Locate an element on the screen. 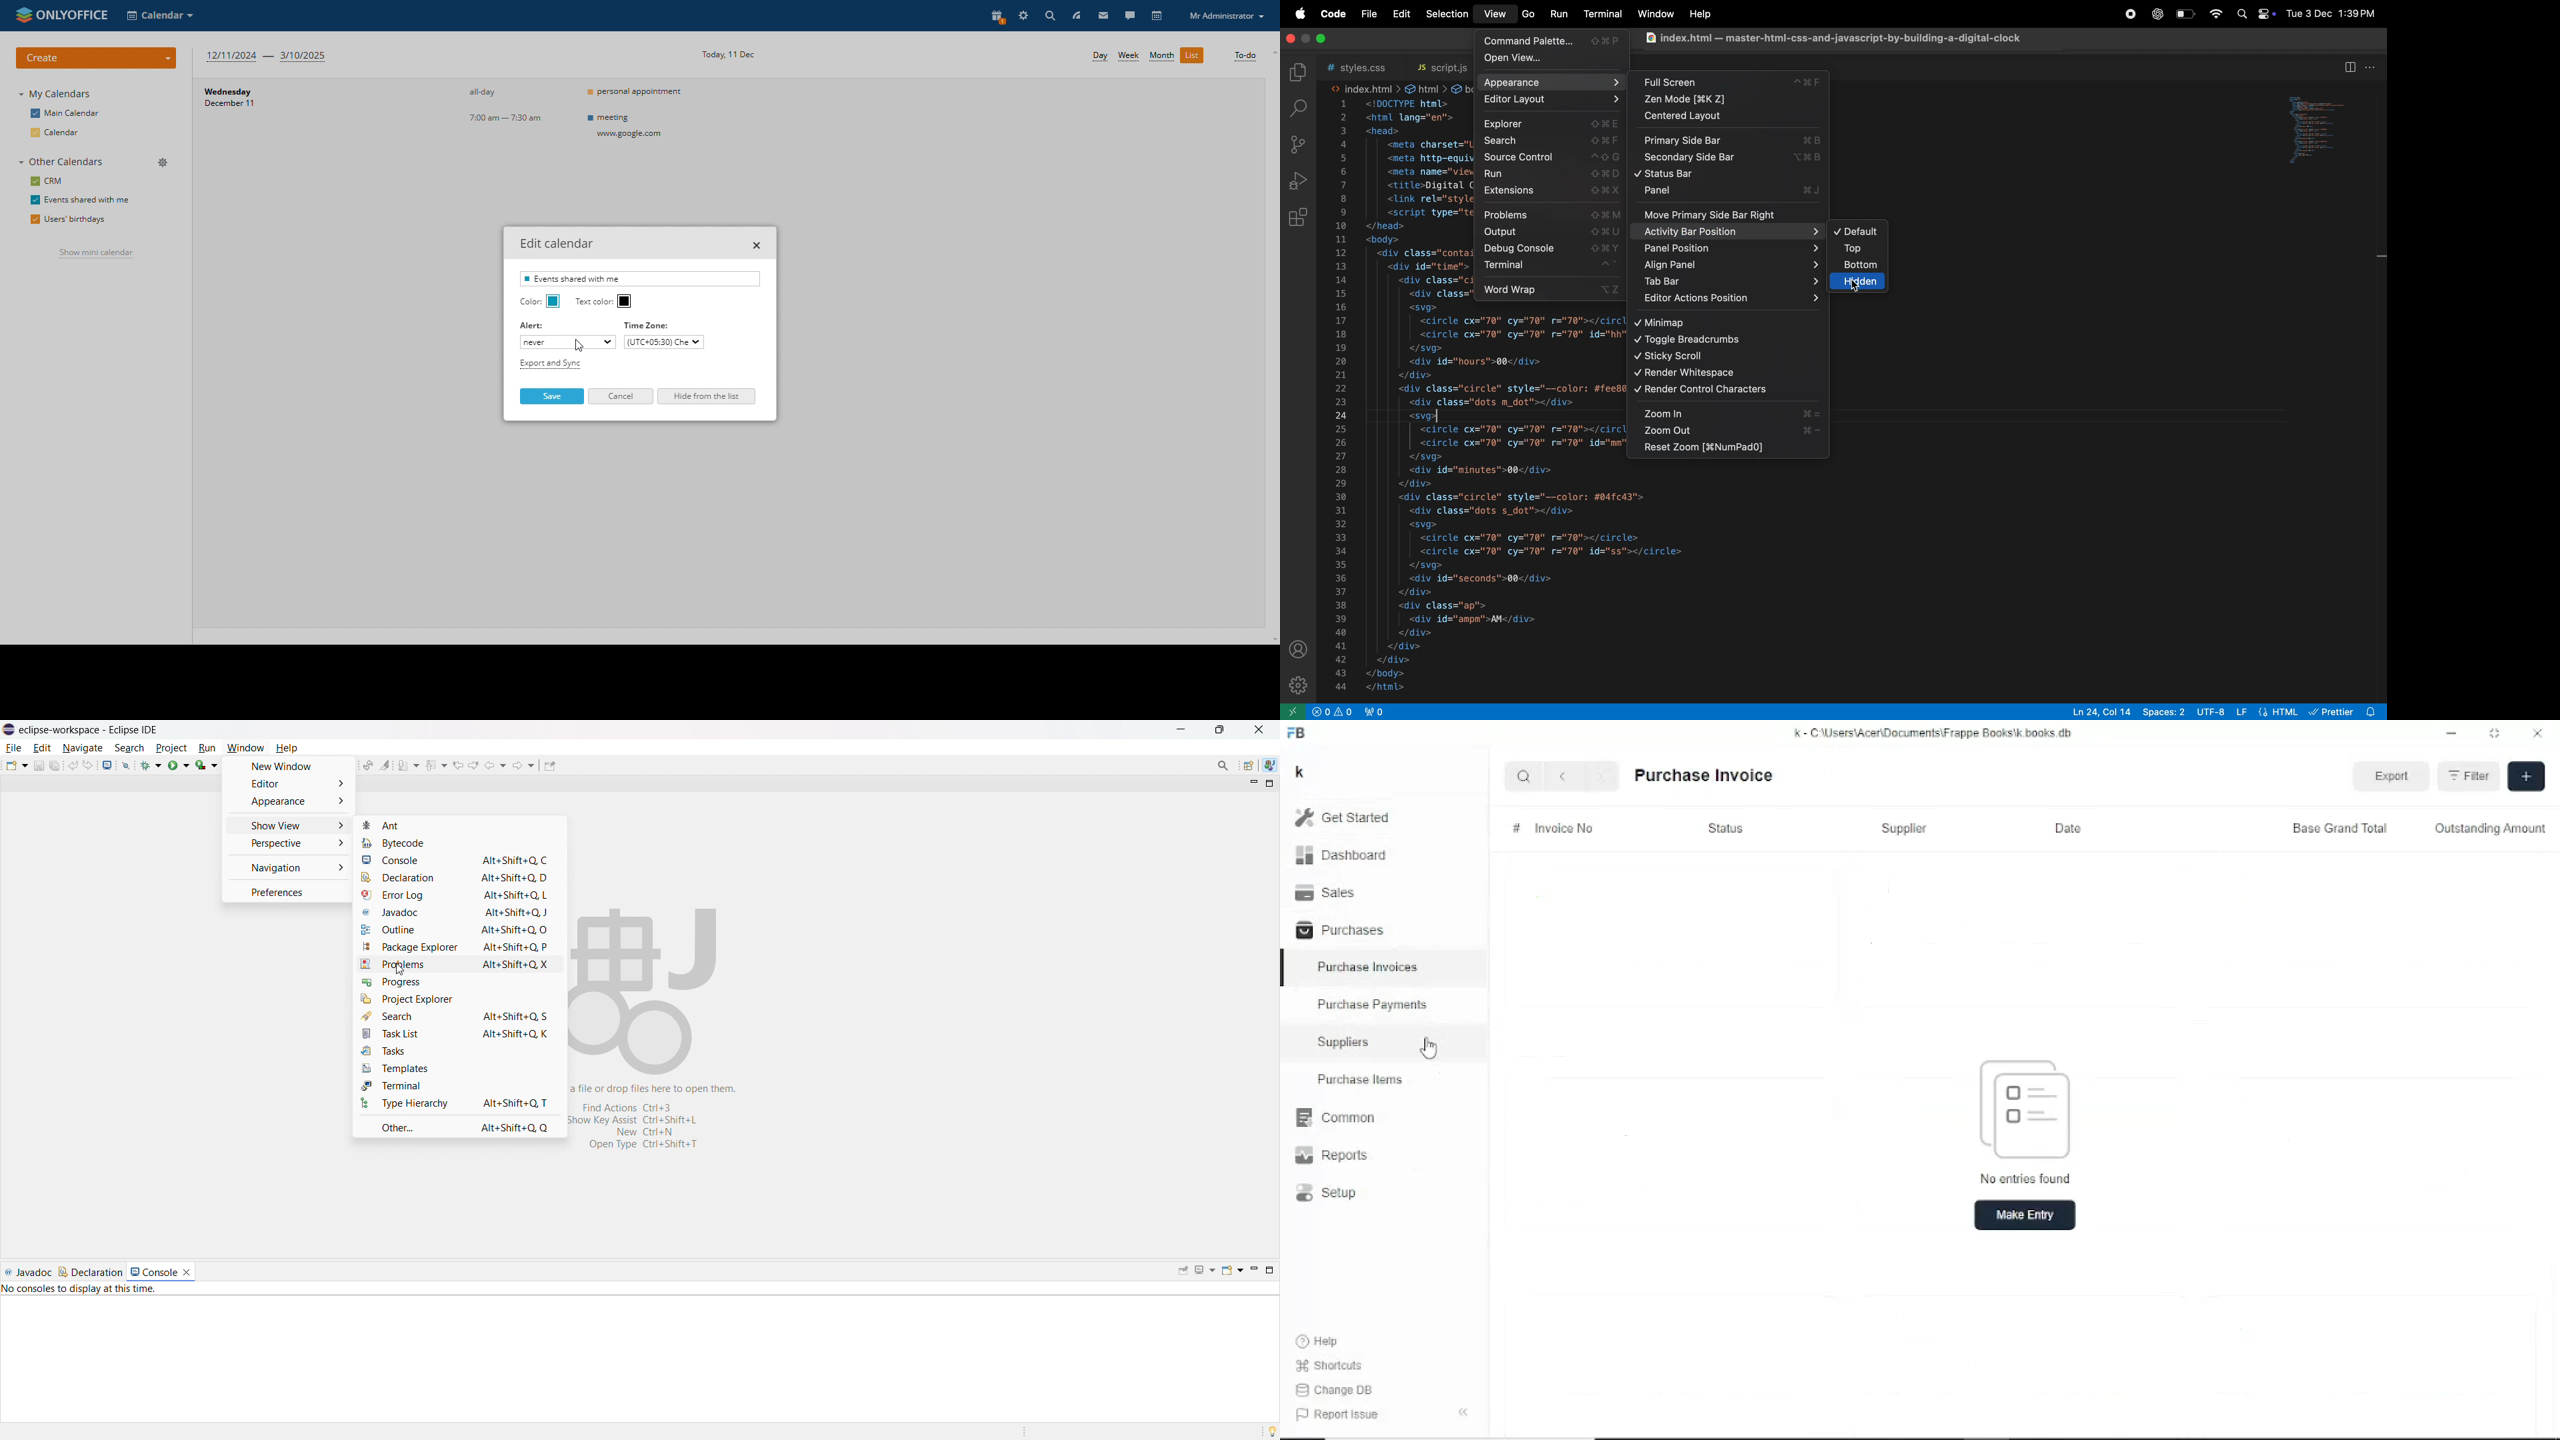 This screenshot has width=2576, height=1456. Export is located at coordinates (2391, 775).